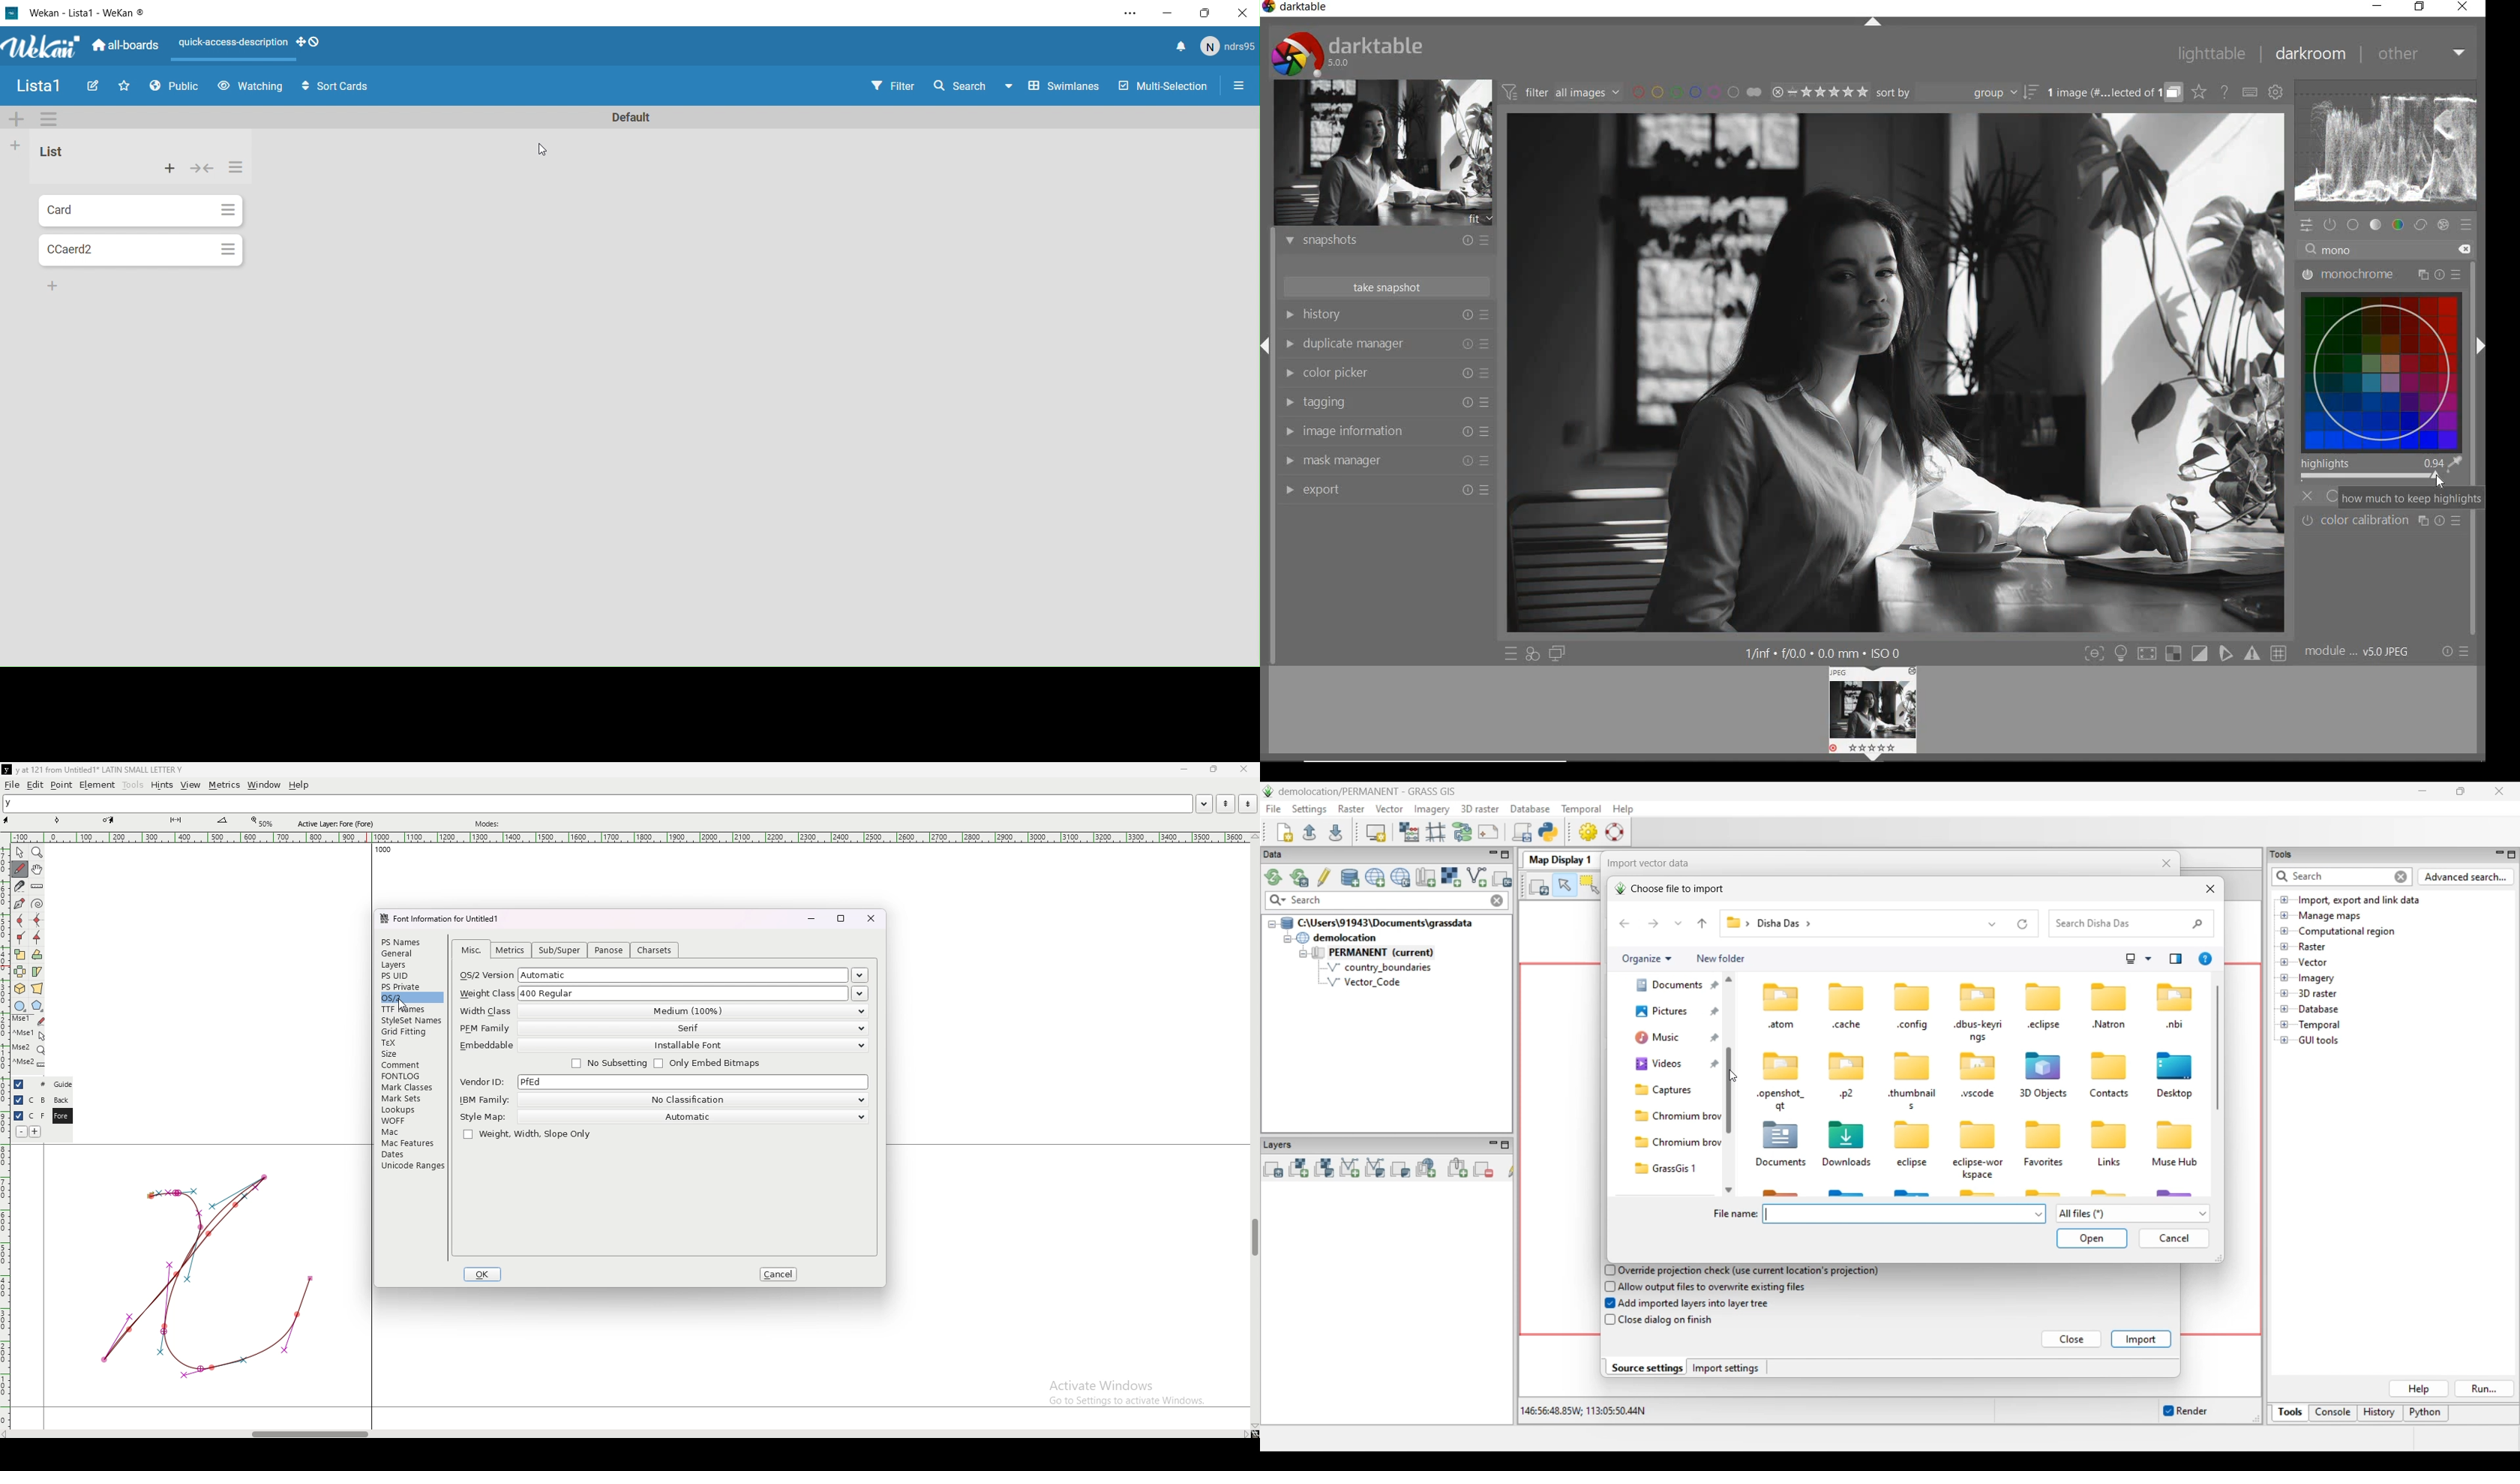  Describe the element at coordinates (339, 824) in the screenshot. I see `active layer` at that location.